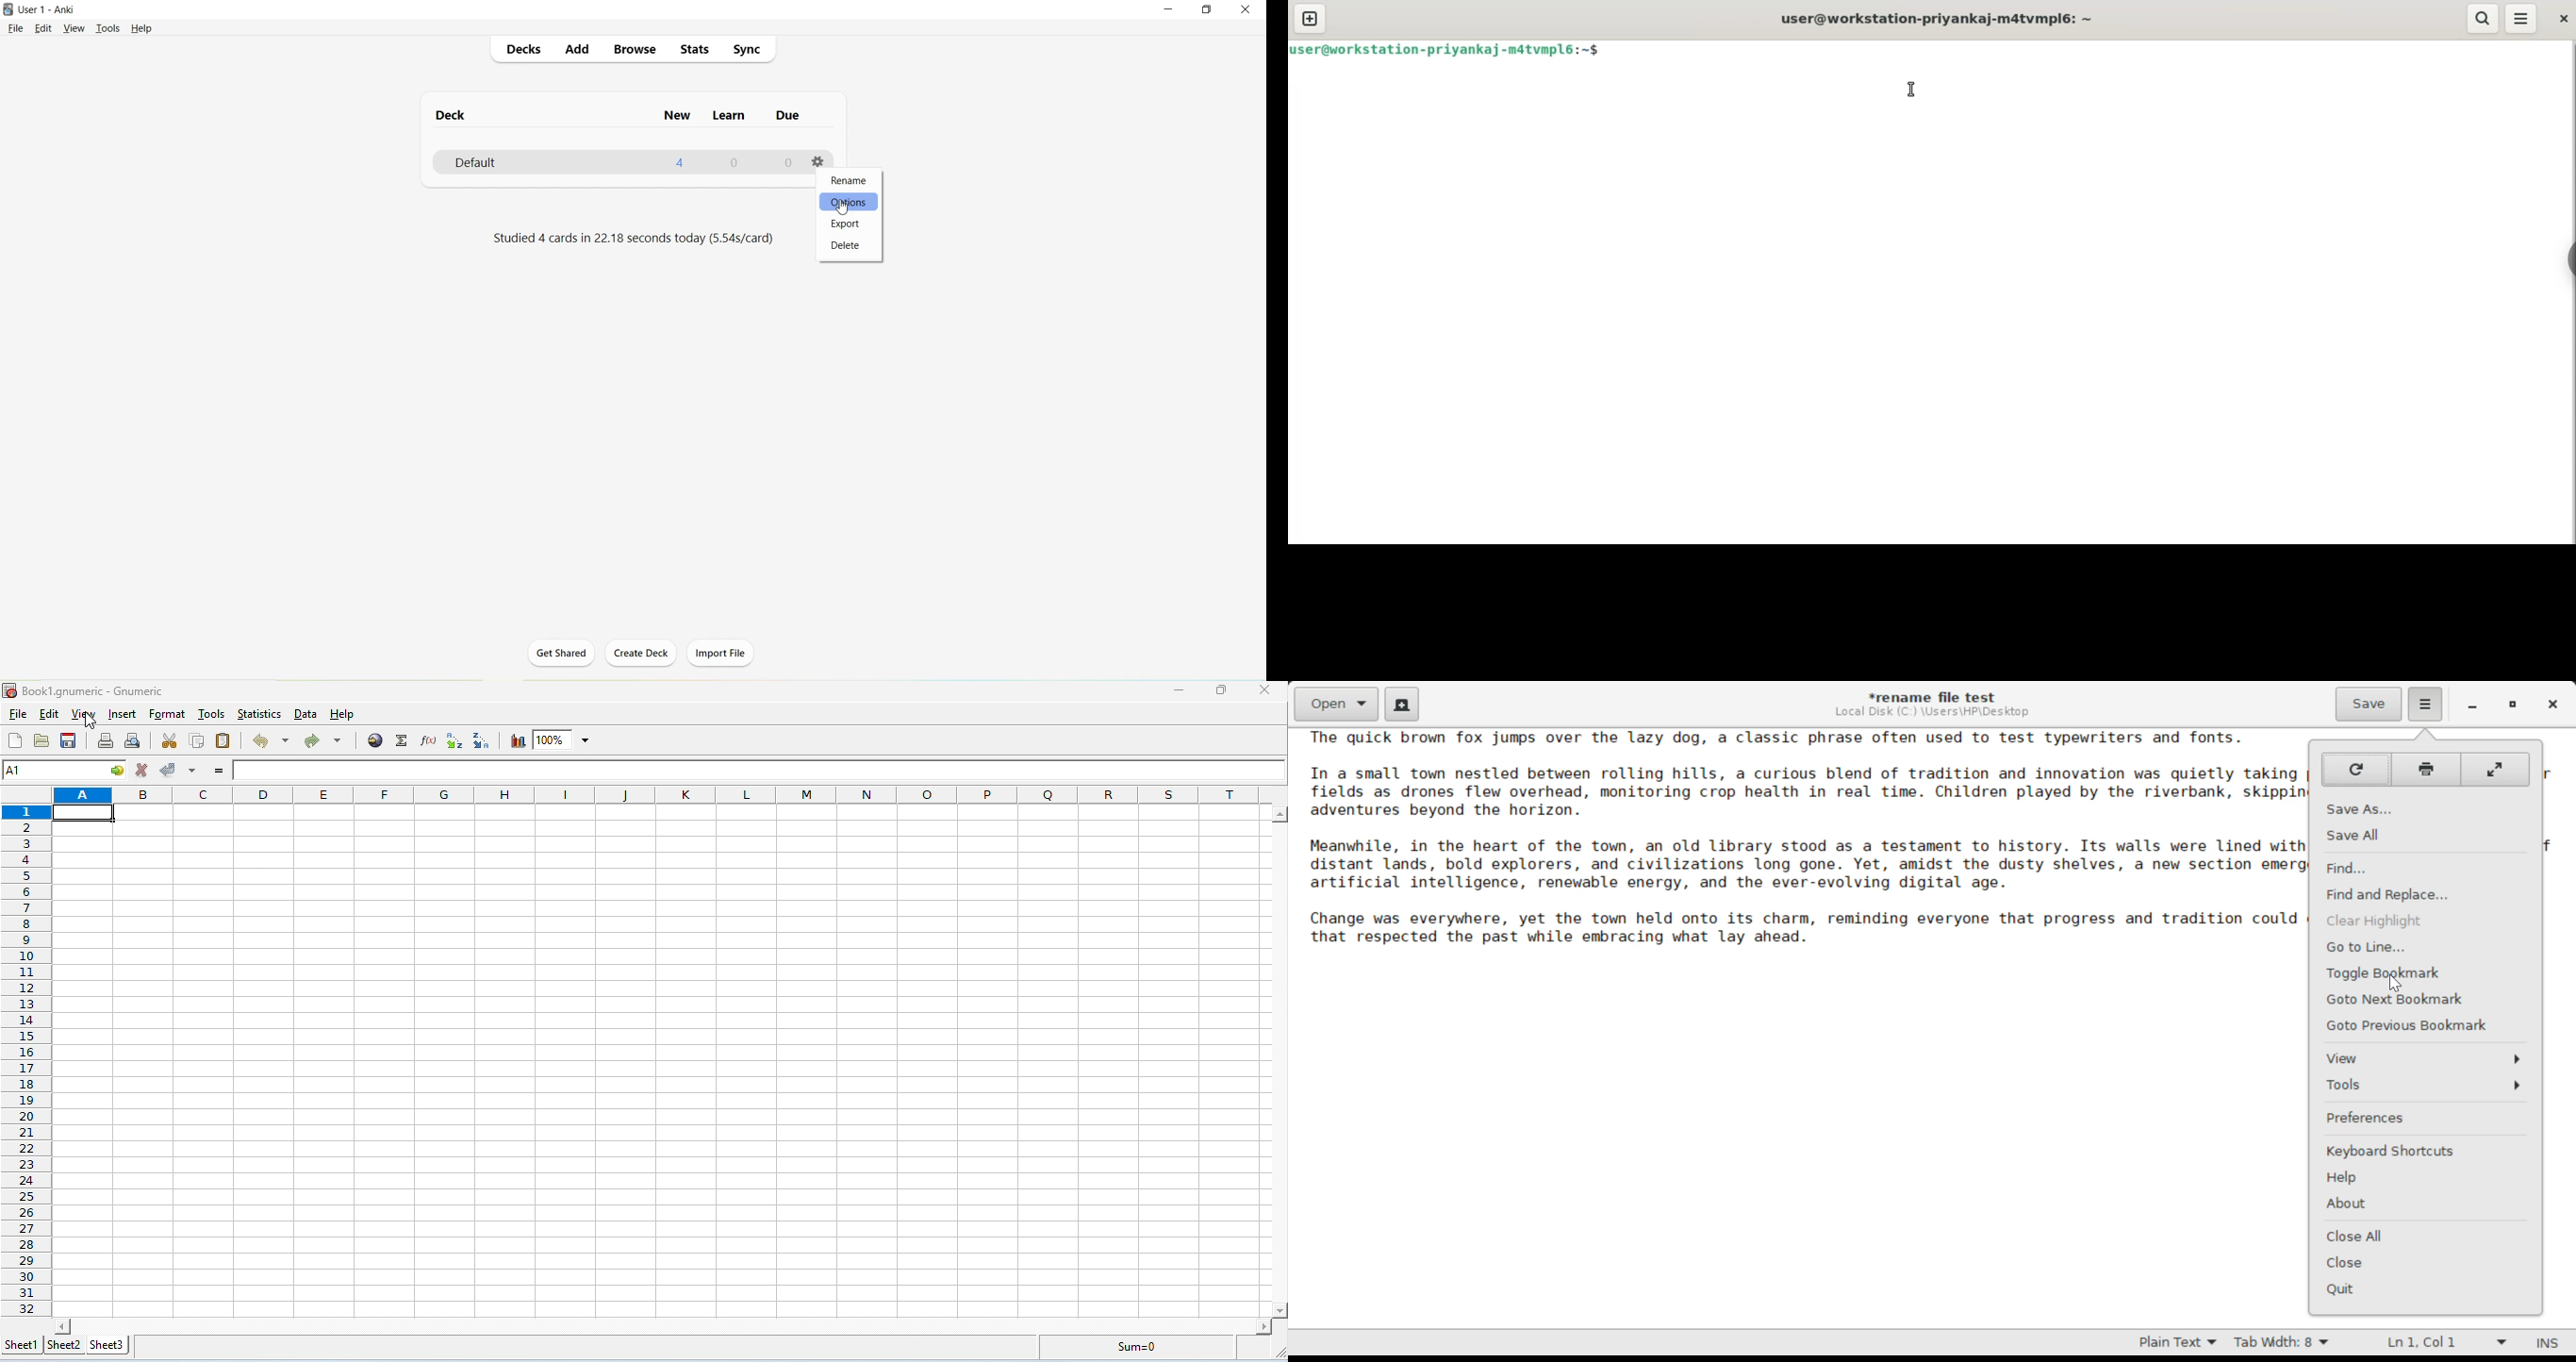 Image resolution: width=2576 pixels, height=1372 pixels. Describe the element at coordinates (194, 770) in the screenshot. I see `accept change in multiple cells` at that location.